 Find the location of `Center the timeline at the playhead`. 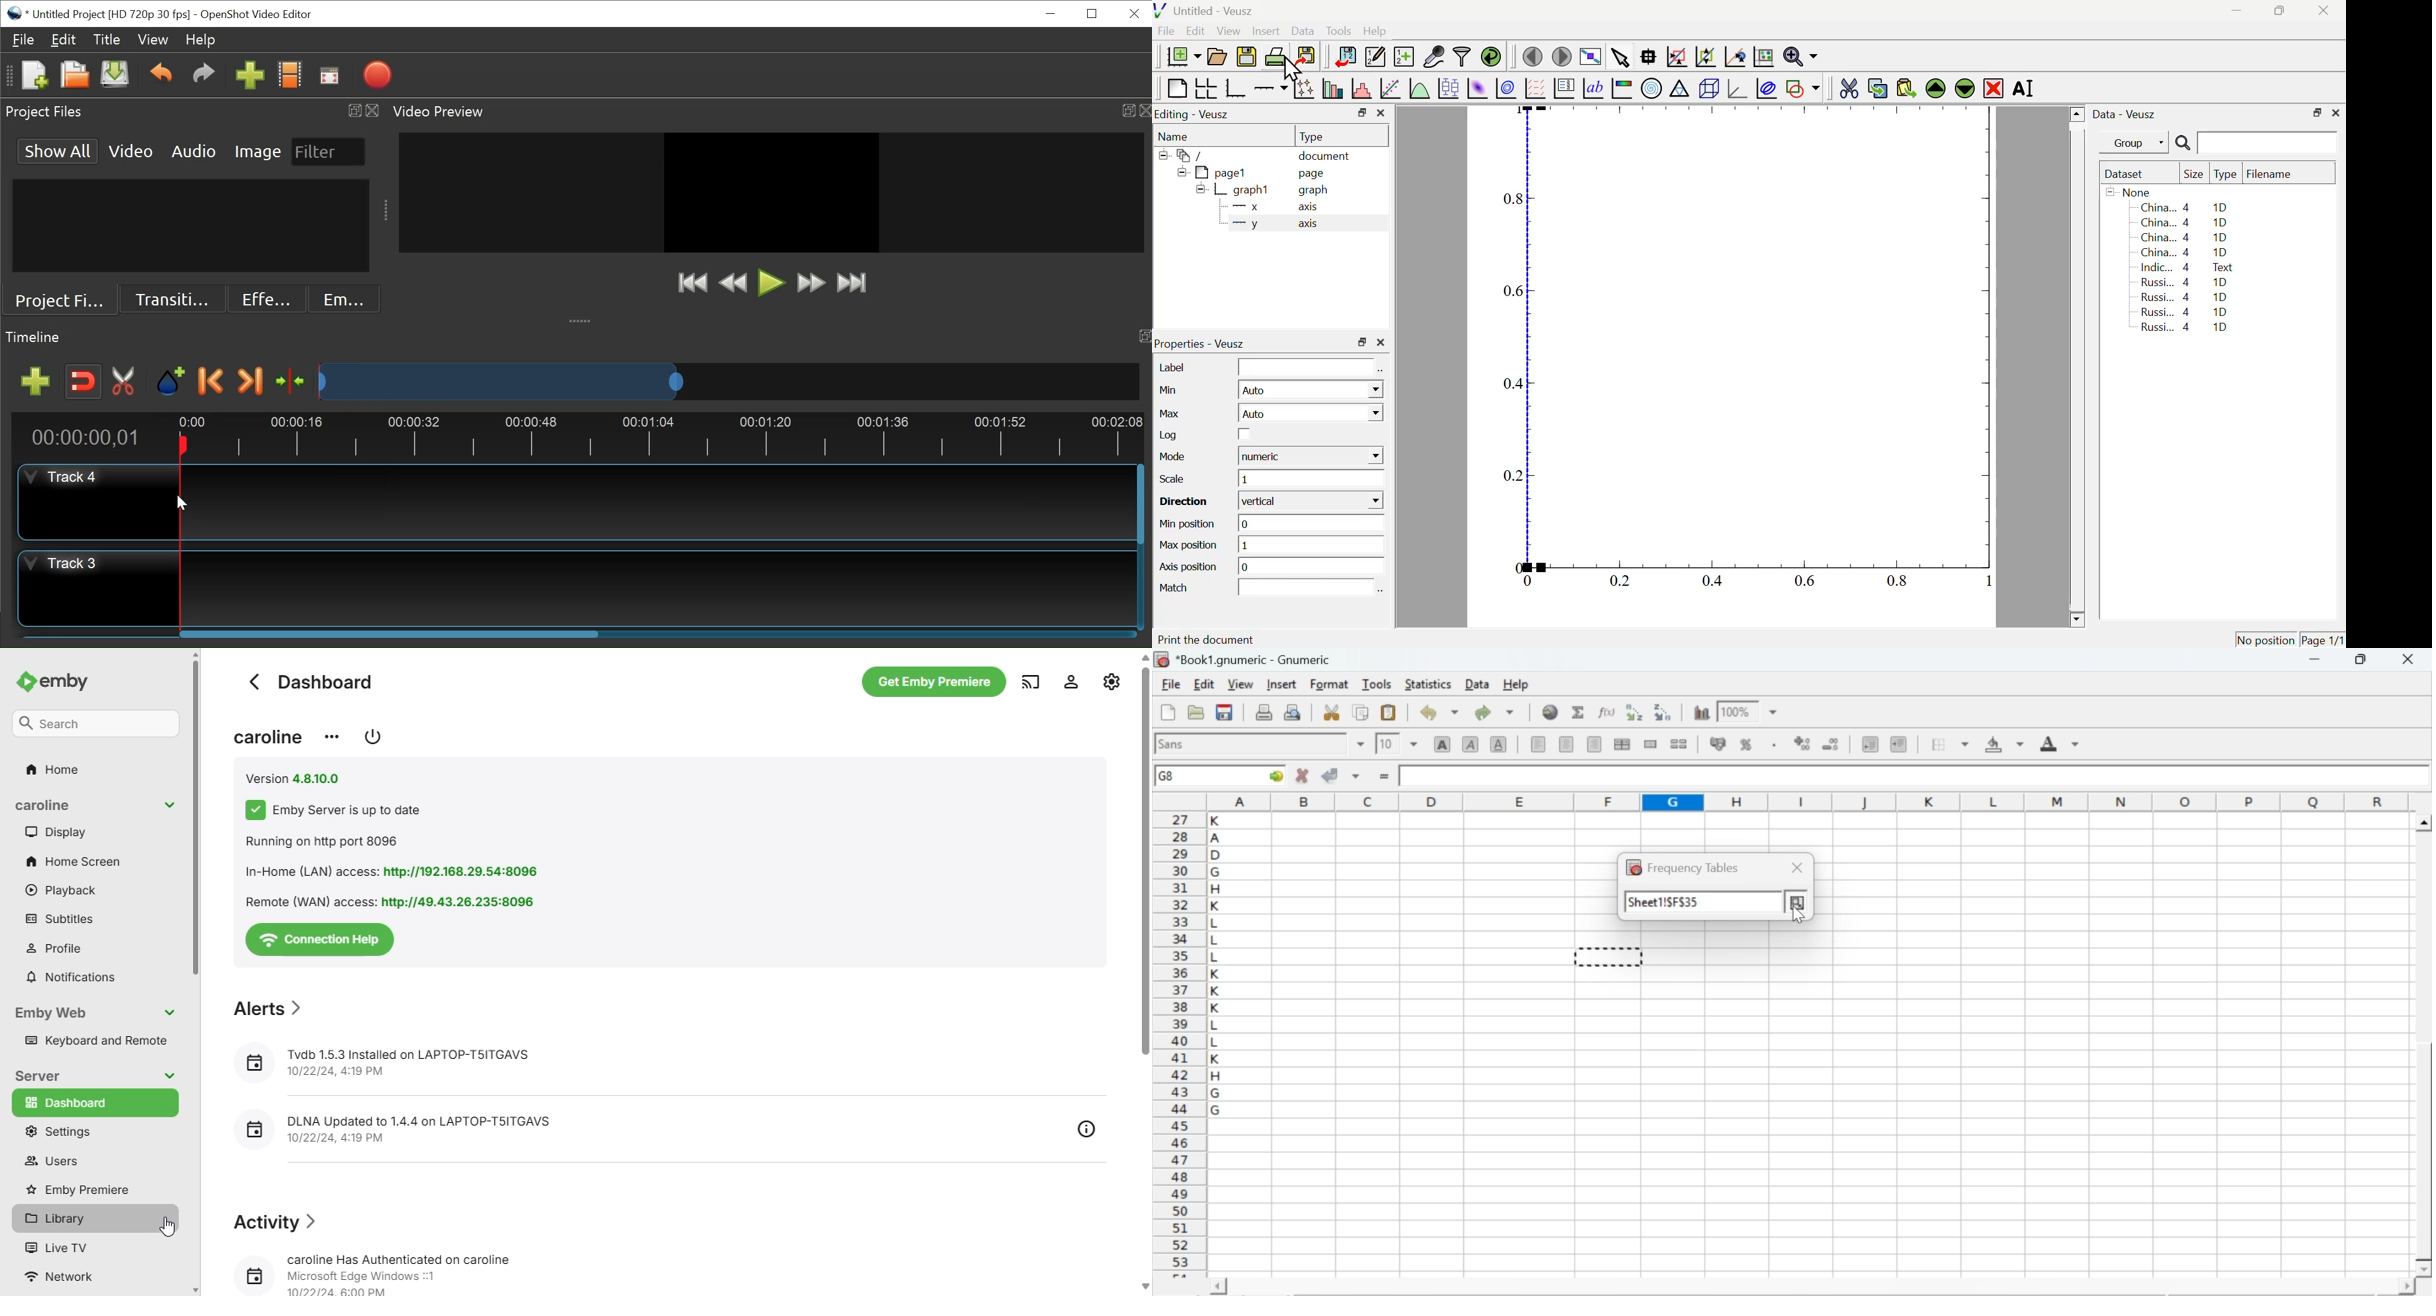

Center the timeline at the playhead is located at coordinates (293, 382).